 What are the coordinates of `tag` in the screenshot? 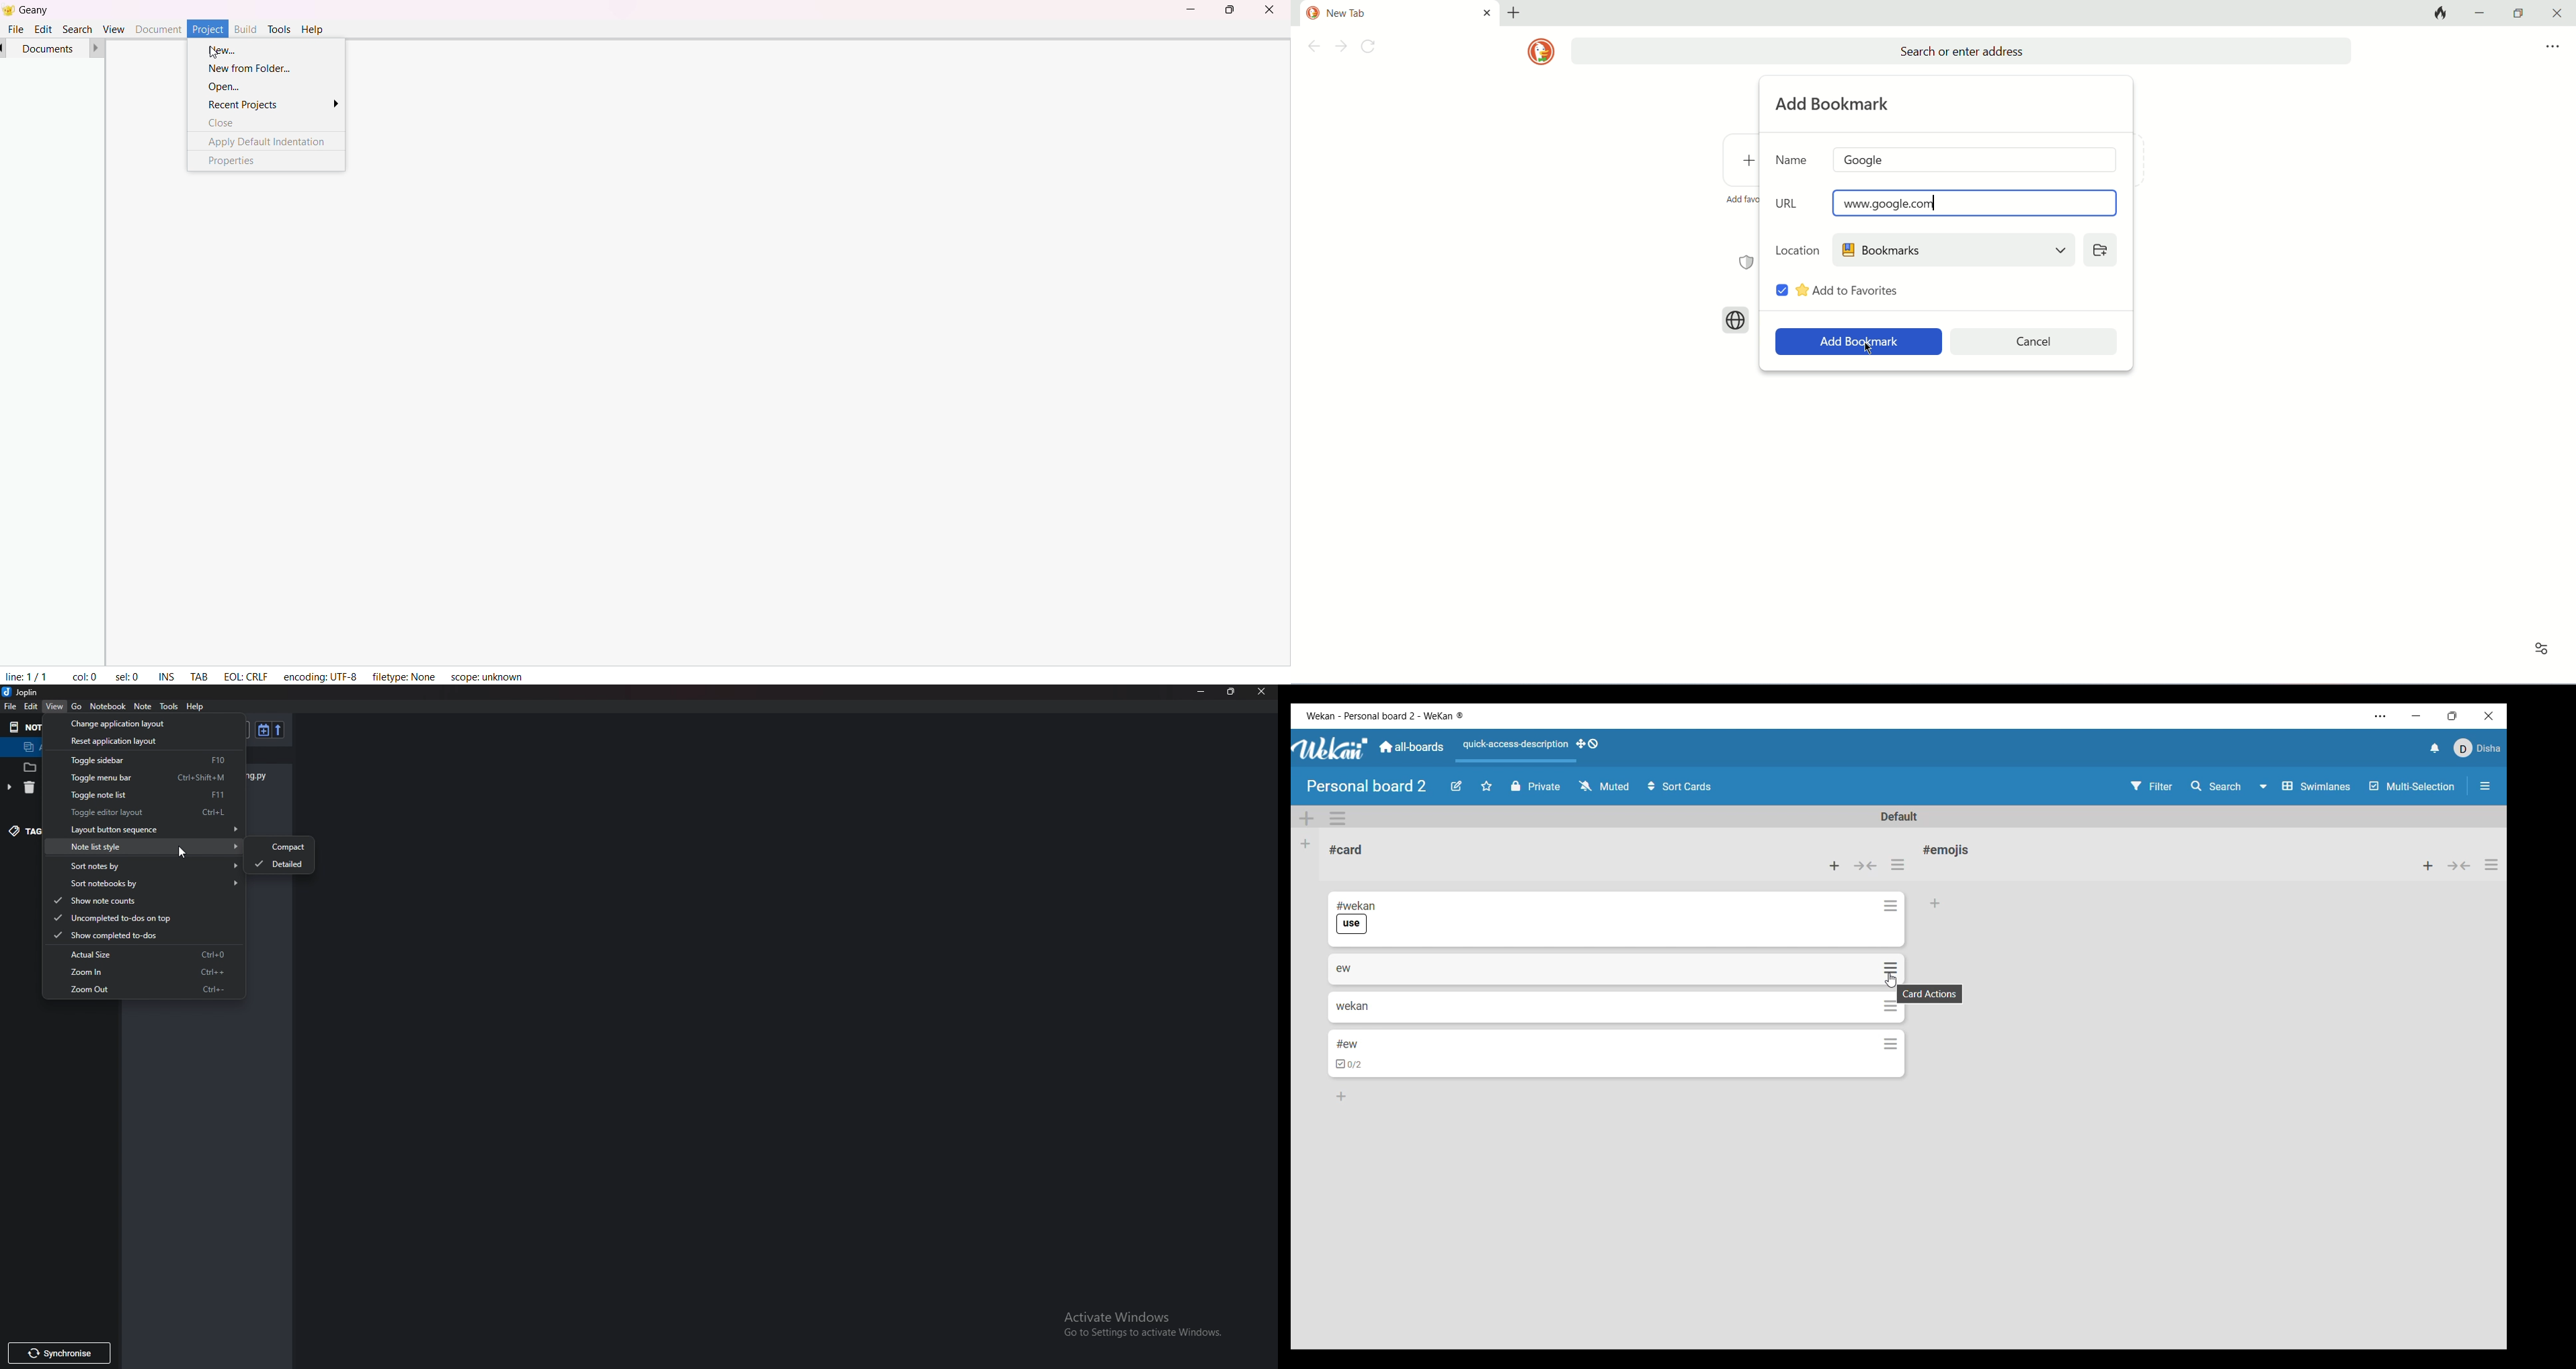 It's located at (25, 830).